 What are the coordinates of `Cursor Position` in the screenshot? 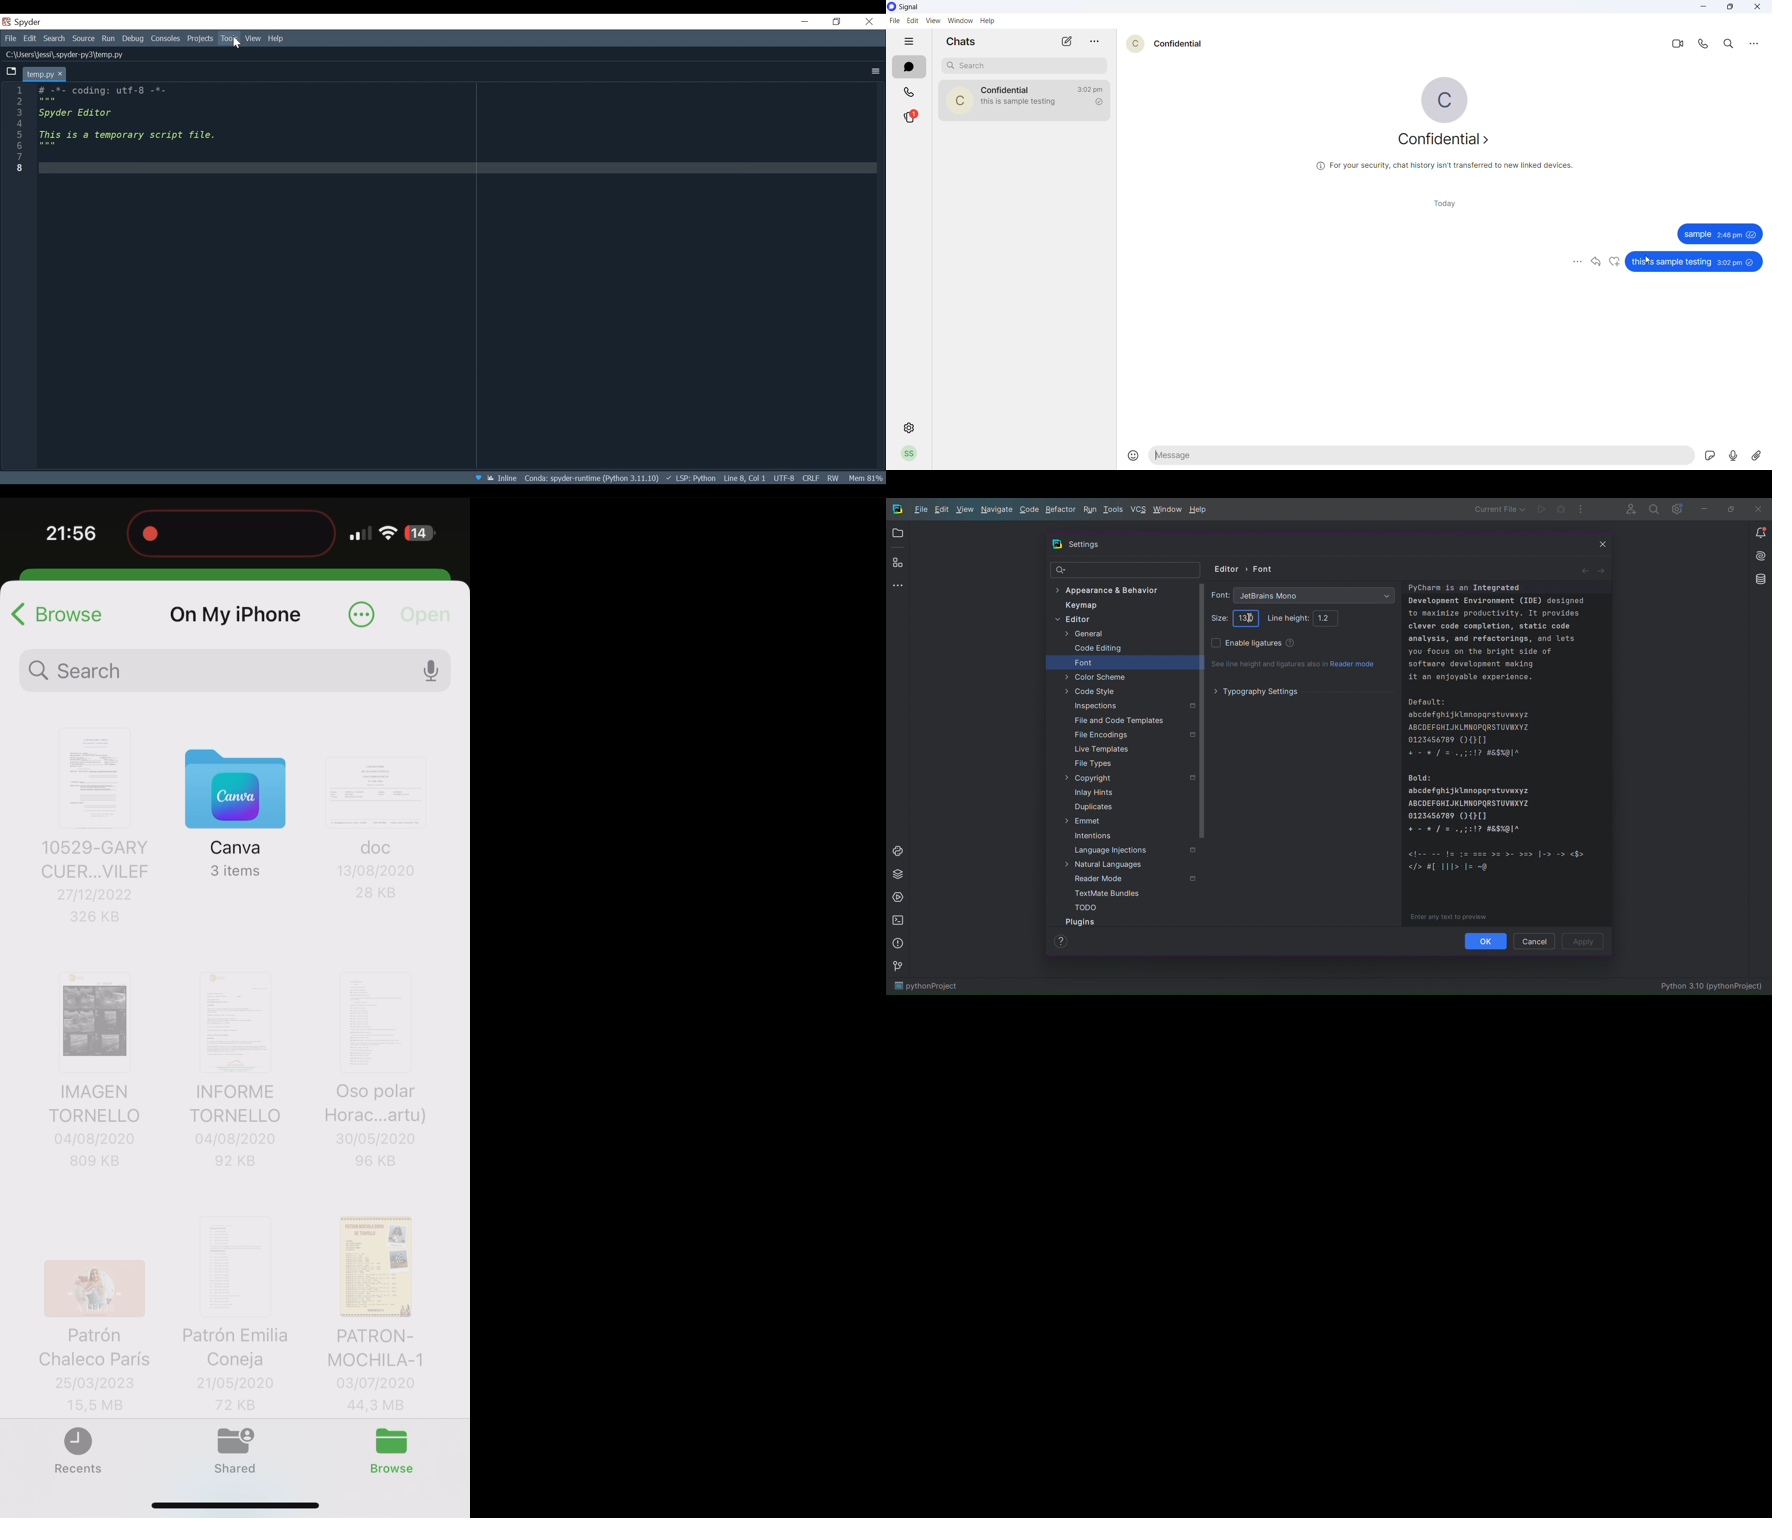 It's located at (744, 479).